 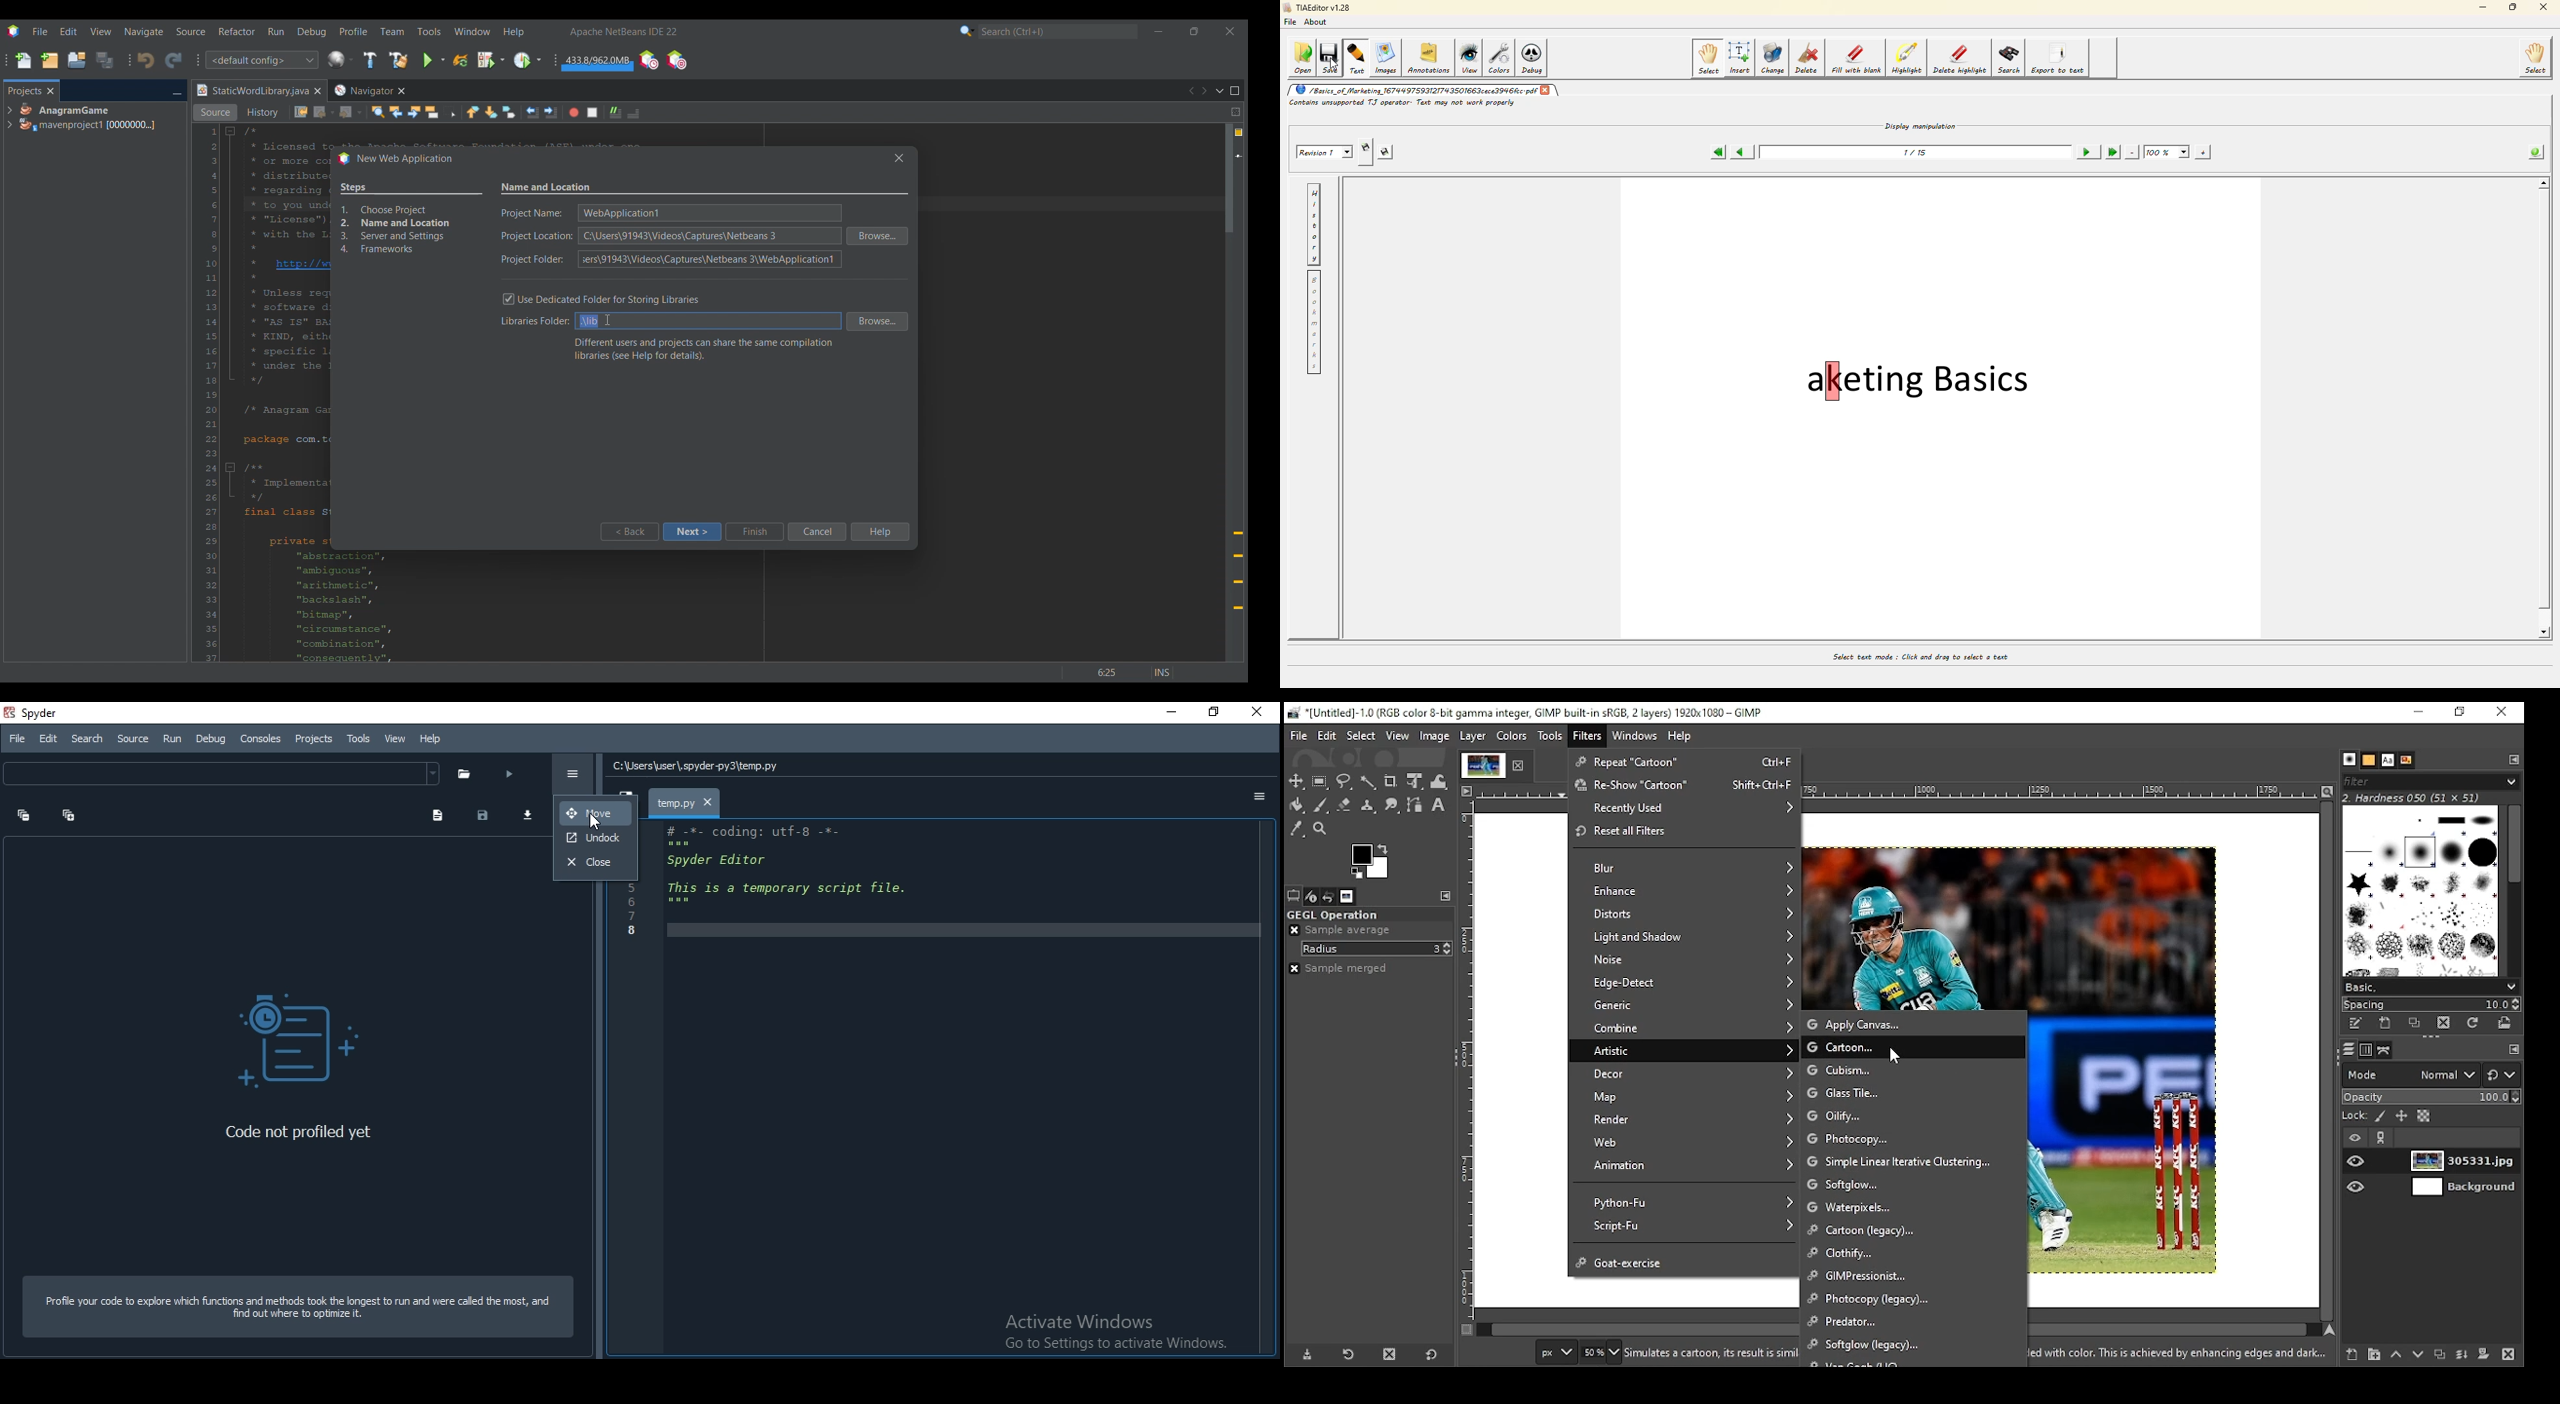 I want to click on lock alpha channel, so click(x=2424, y=1116).